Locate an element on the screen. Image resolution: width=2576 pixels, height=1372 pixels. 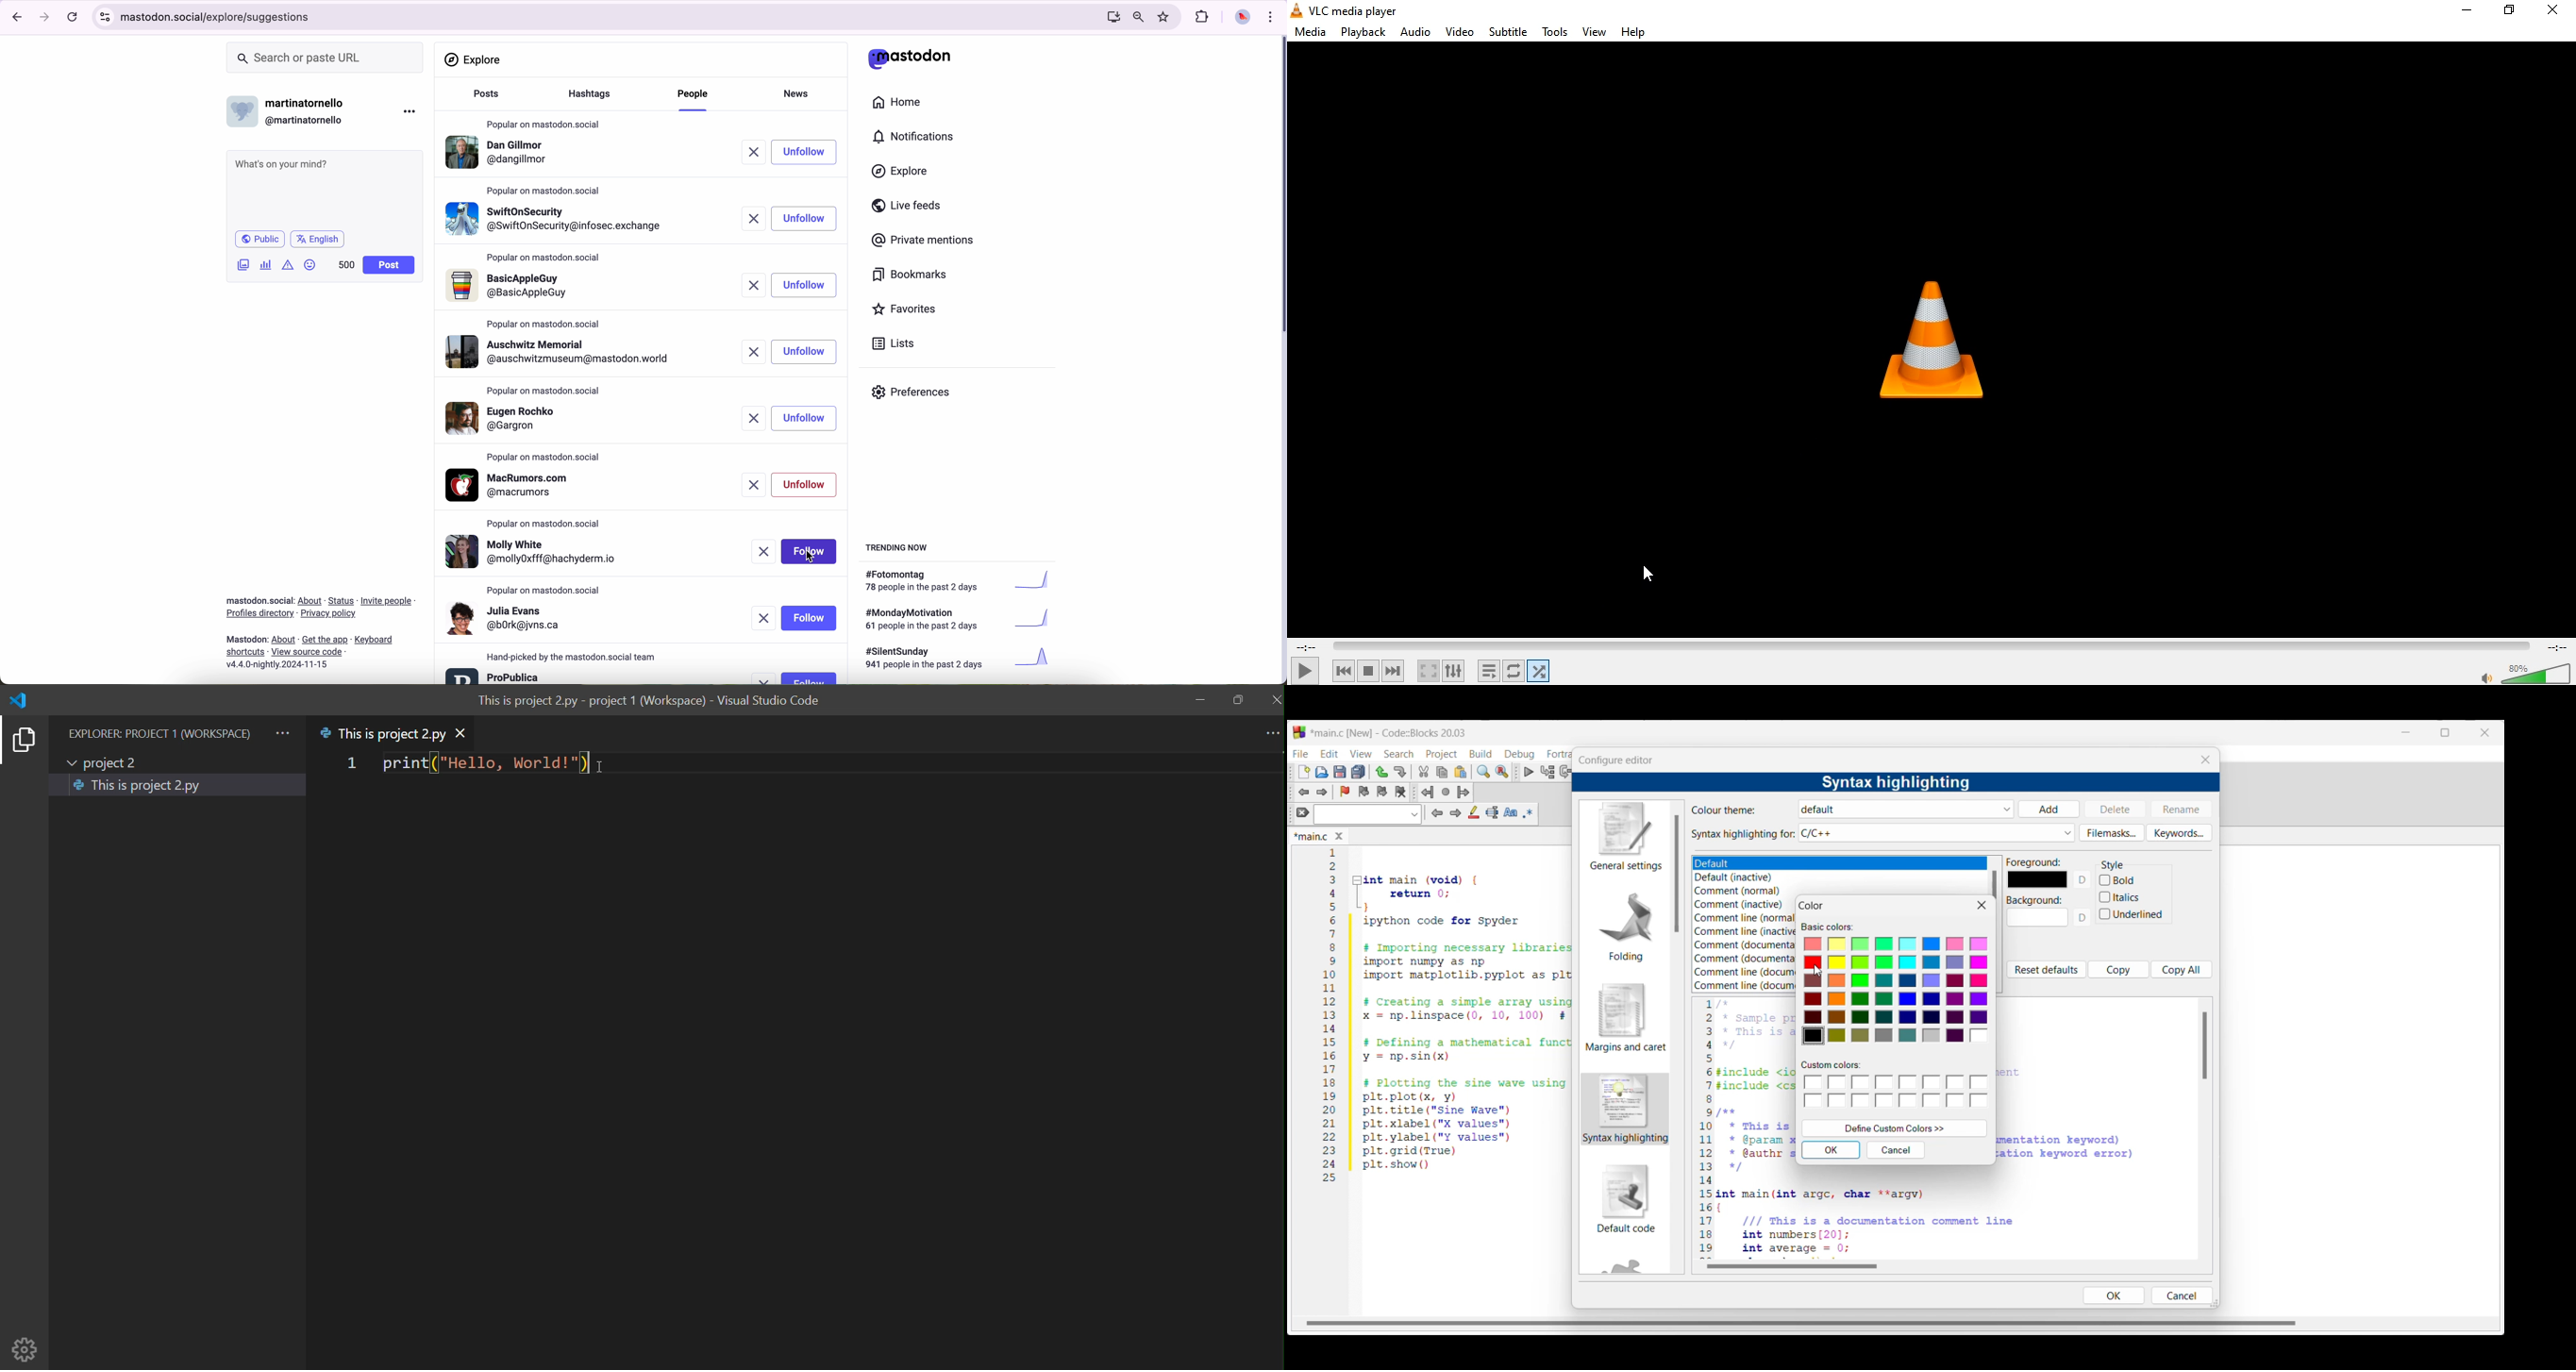
Cancel is located at coordinates (1897, 1150).